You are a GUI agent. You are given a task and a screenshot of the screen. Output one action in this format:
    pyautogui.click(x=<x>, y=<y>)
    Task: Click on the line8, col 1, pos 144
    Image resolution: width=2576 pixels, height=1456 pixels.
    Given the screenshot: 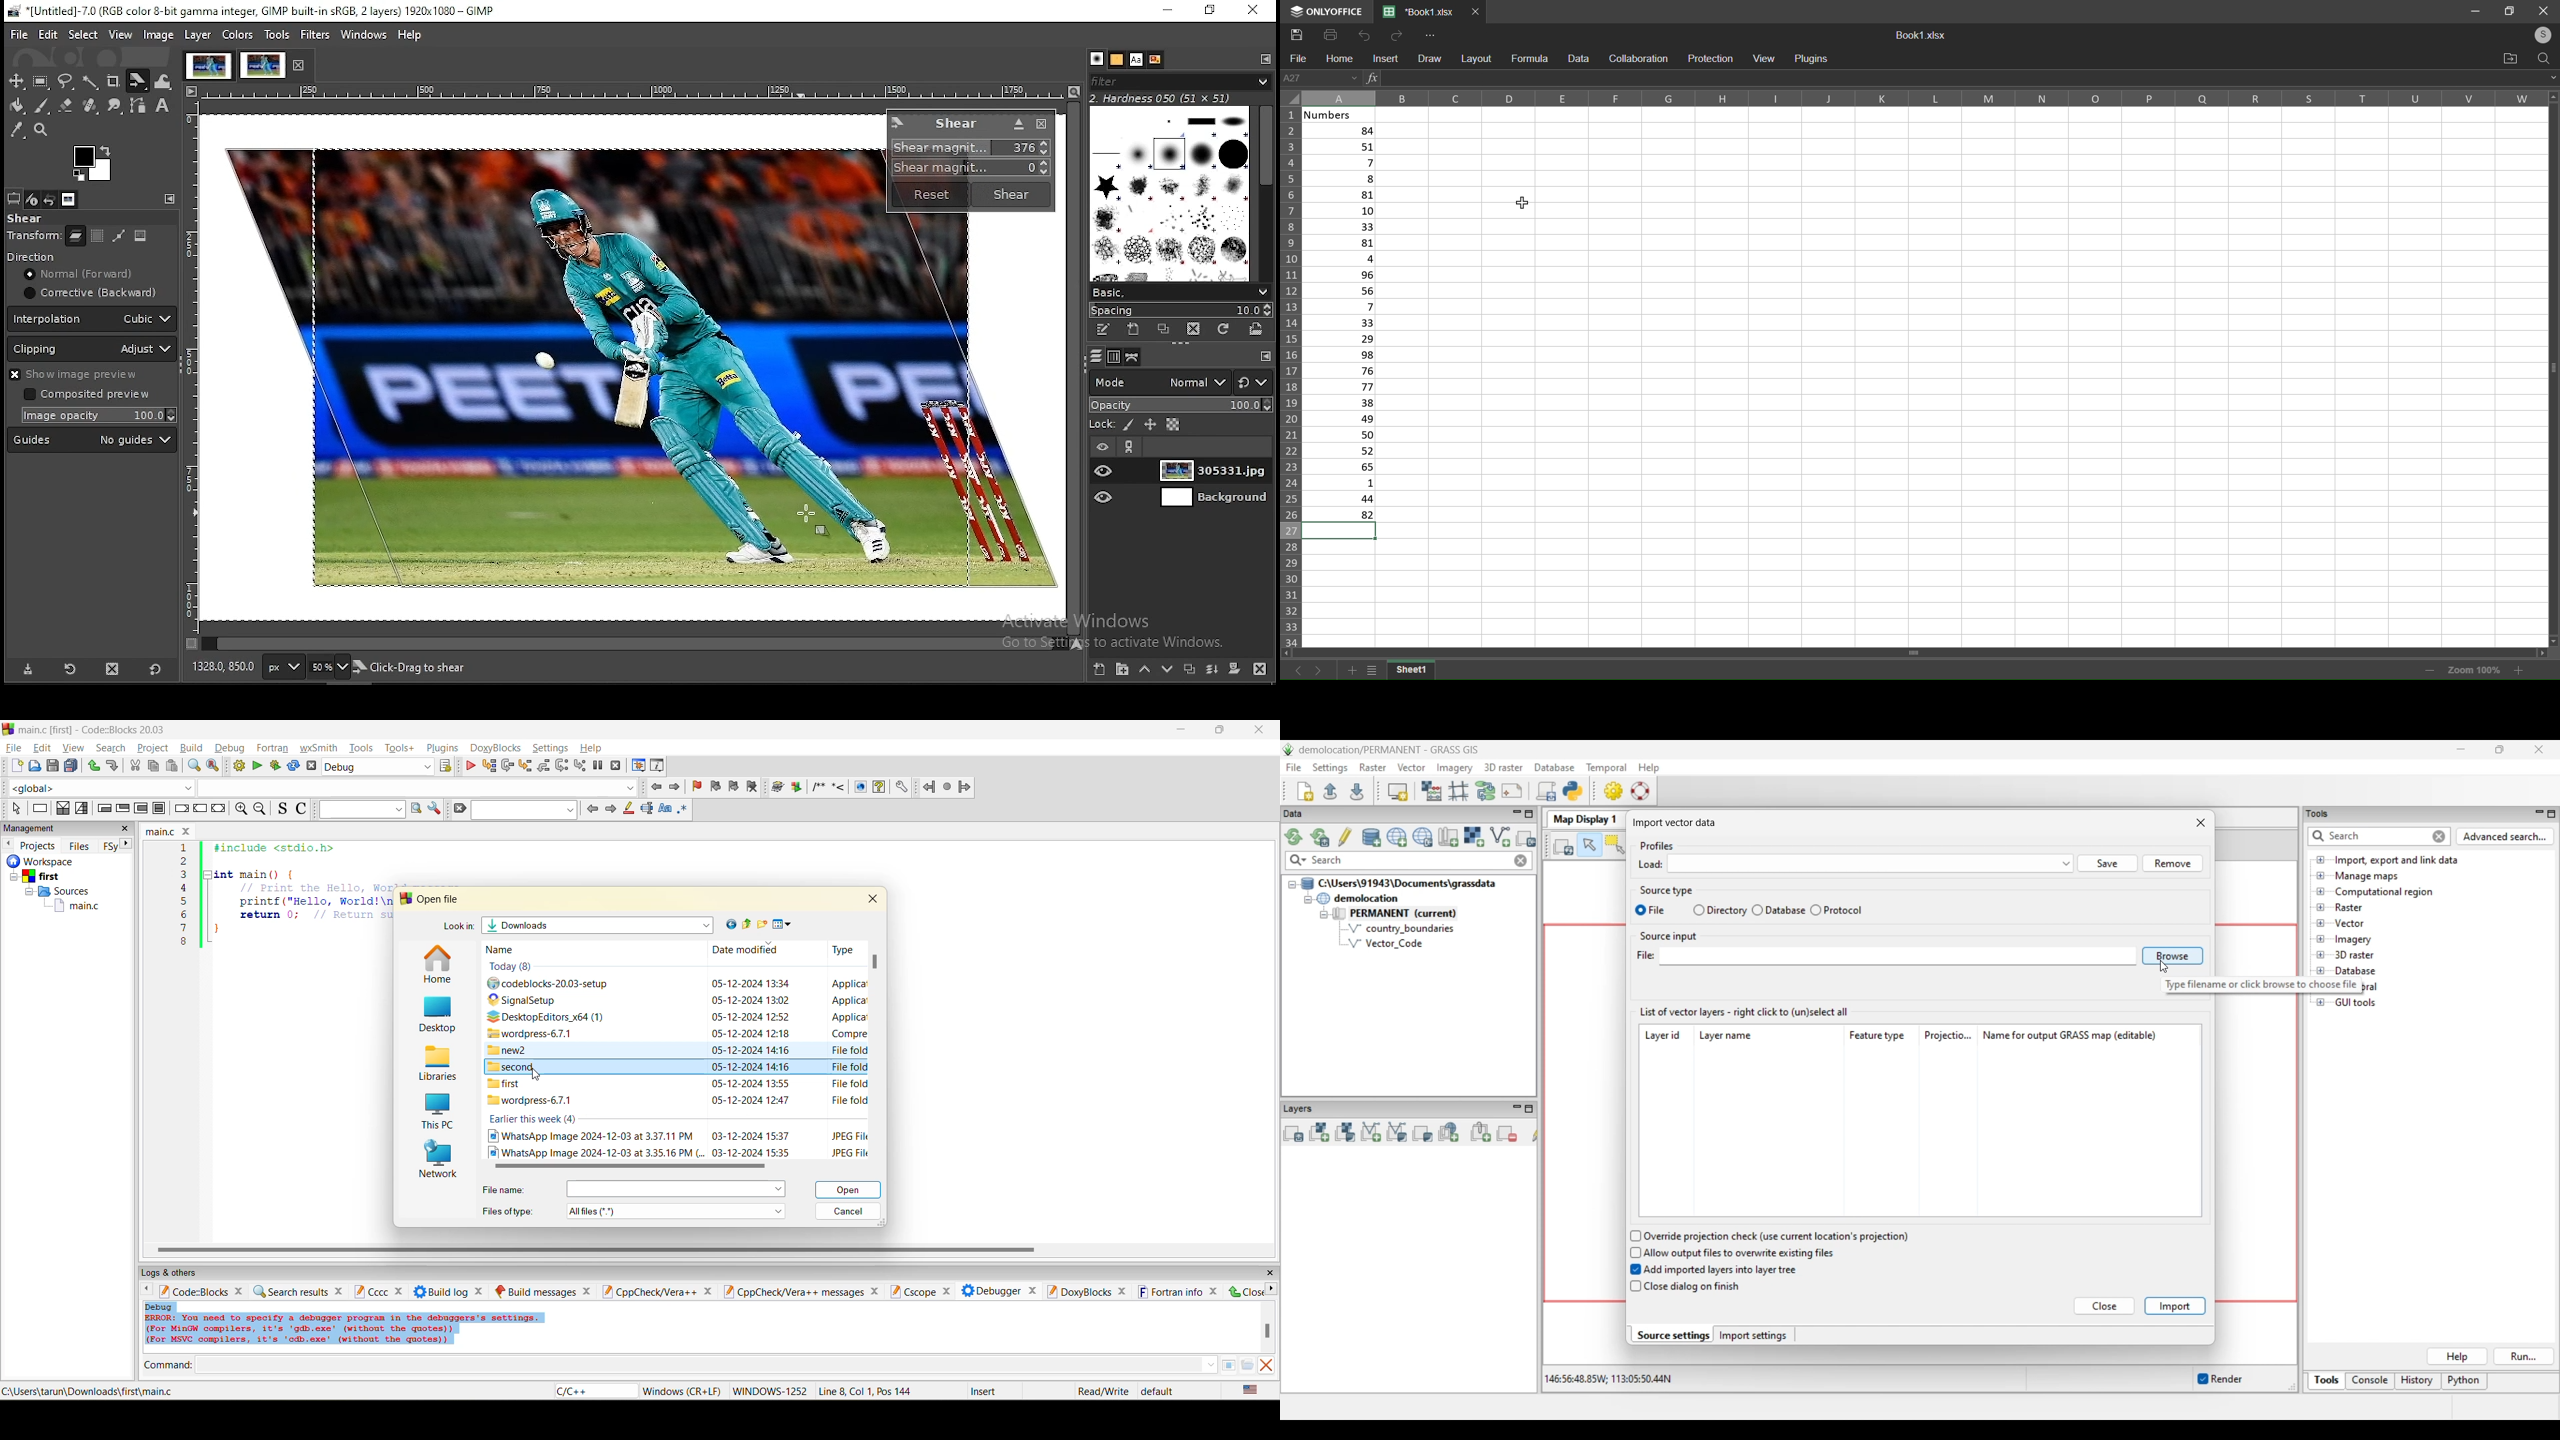 What is the action you would take?
    pyautogui.click(x=867, y=1391)
    